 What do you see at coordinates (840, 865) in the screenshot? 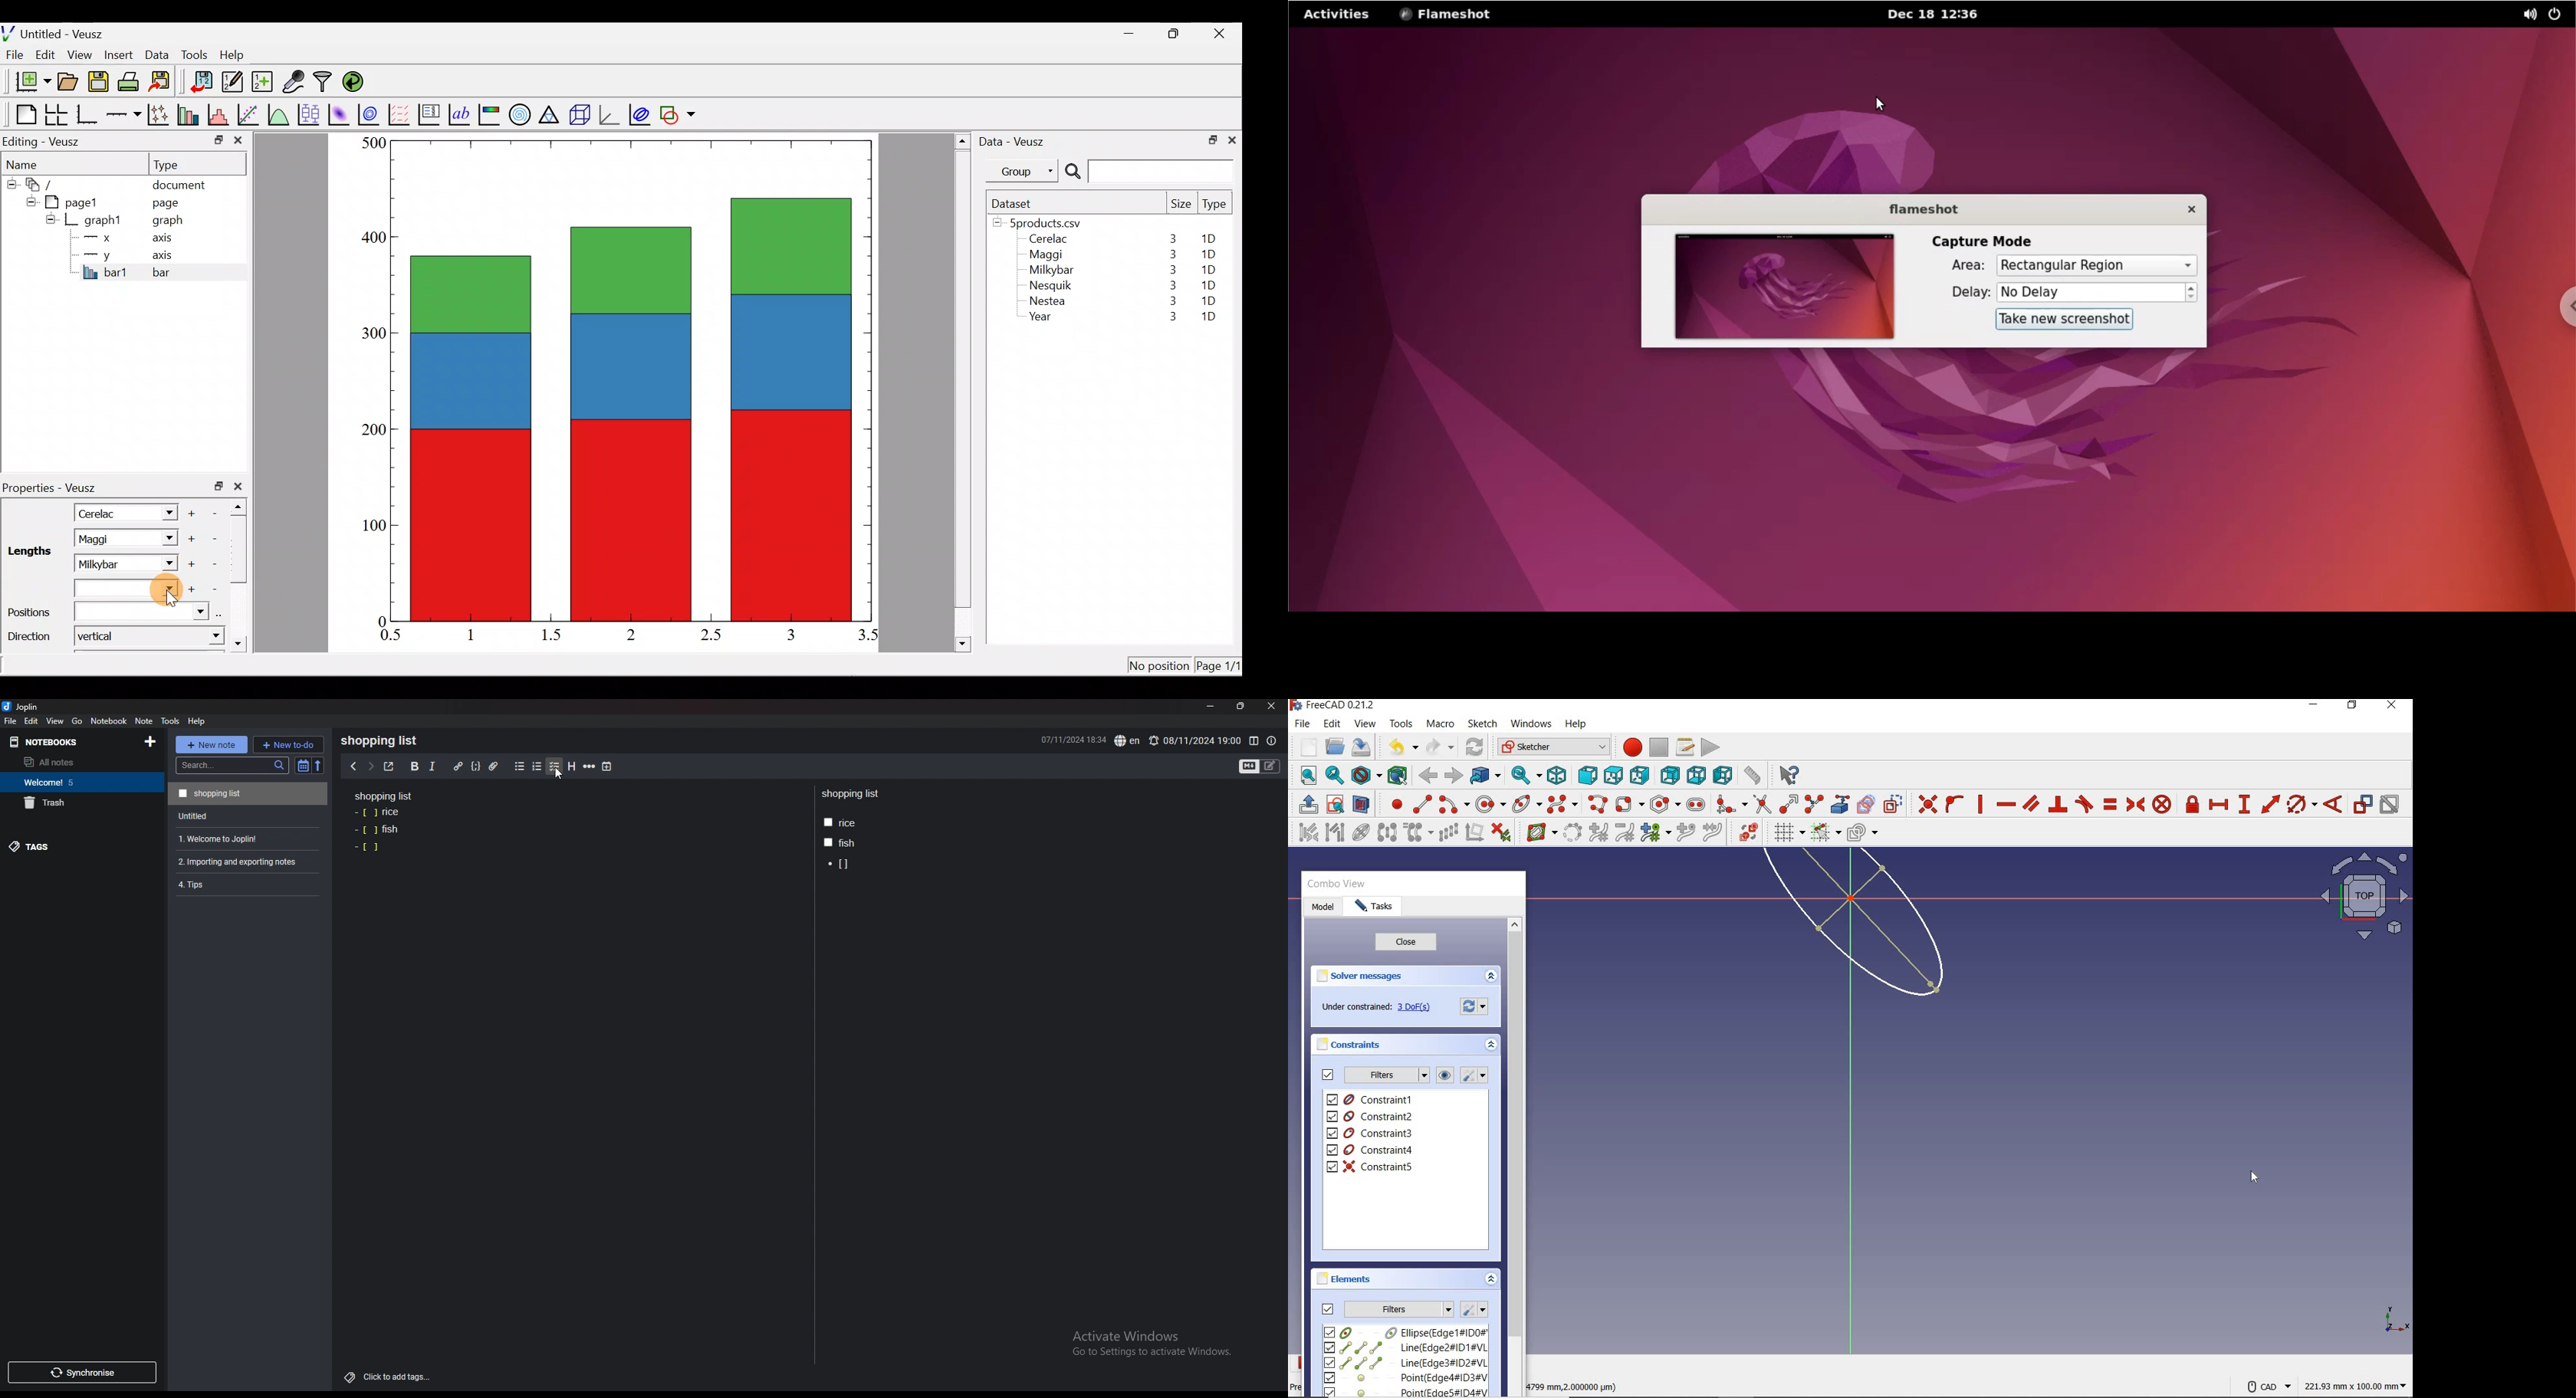
I see `check box` at bounding box center [840, 865].